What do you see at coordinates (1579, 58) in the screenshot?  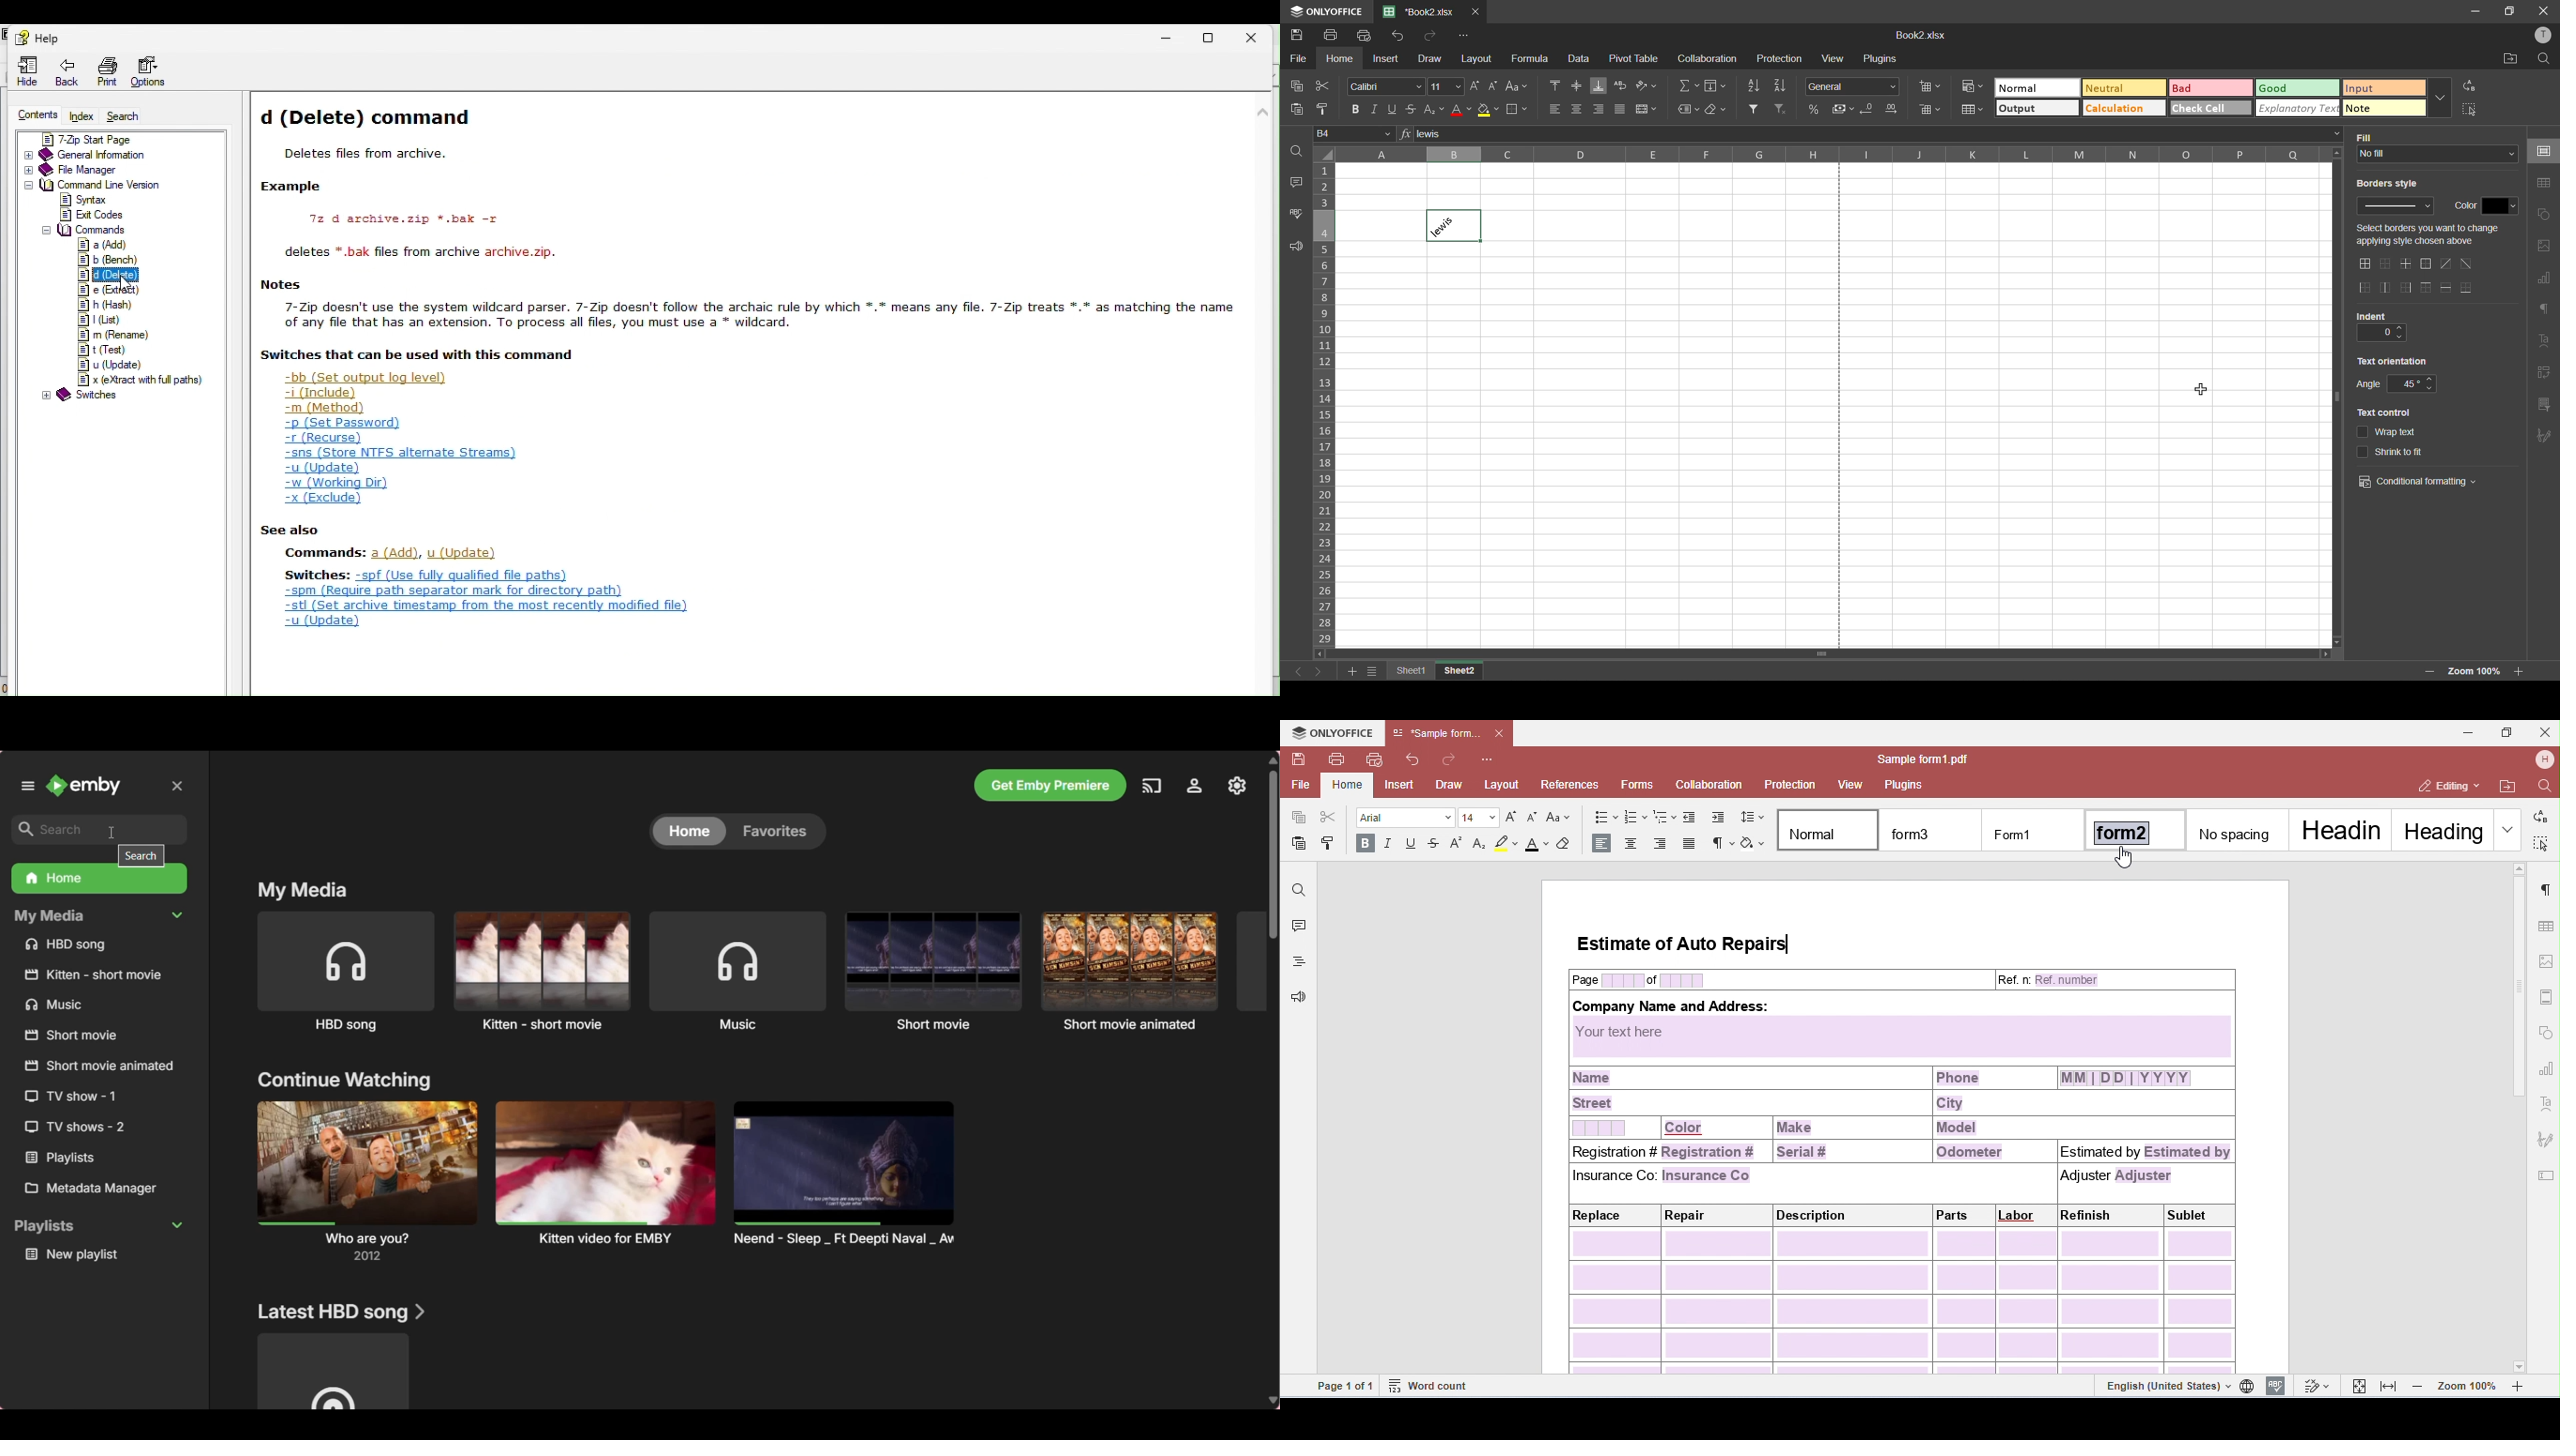 I see `data` at bounding box center [1579, 58].